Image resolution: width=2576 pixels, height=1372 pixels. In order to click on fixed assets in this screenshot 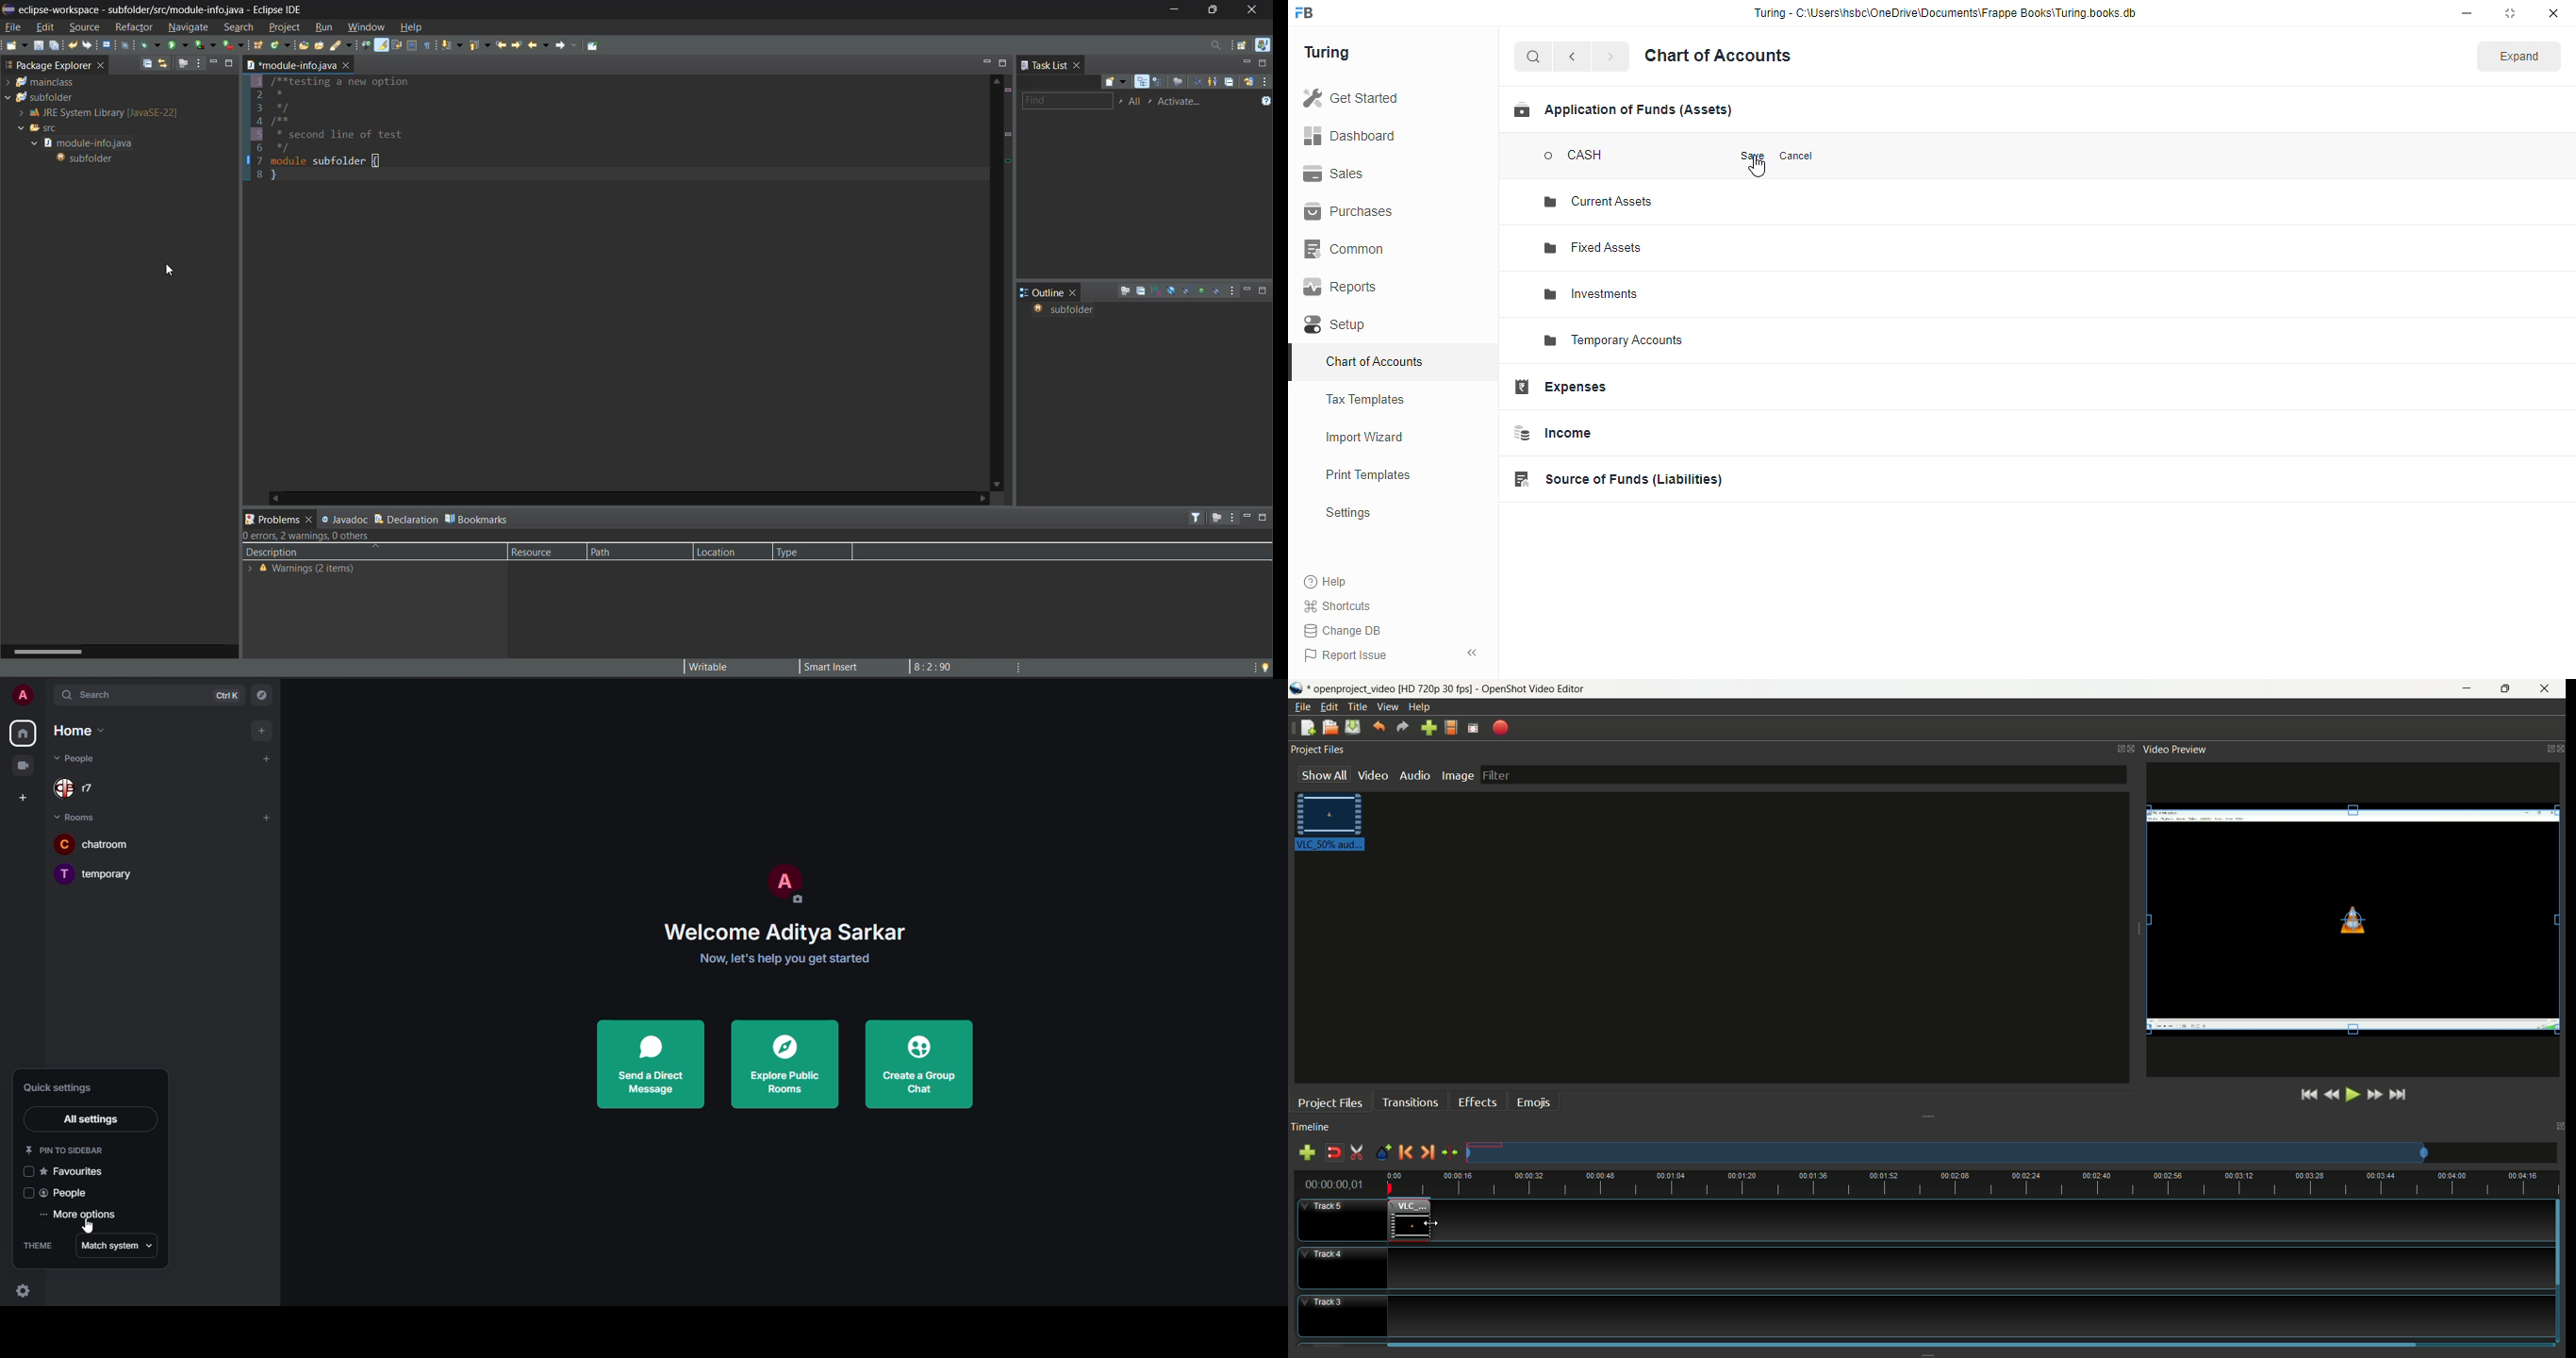, I will do `click(1595, 248)`.